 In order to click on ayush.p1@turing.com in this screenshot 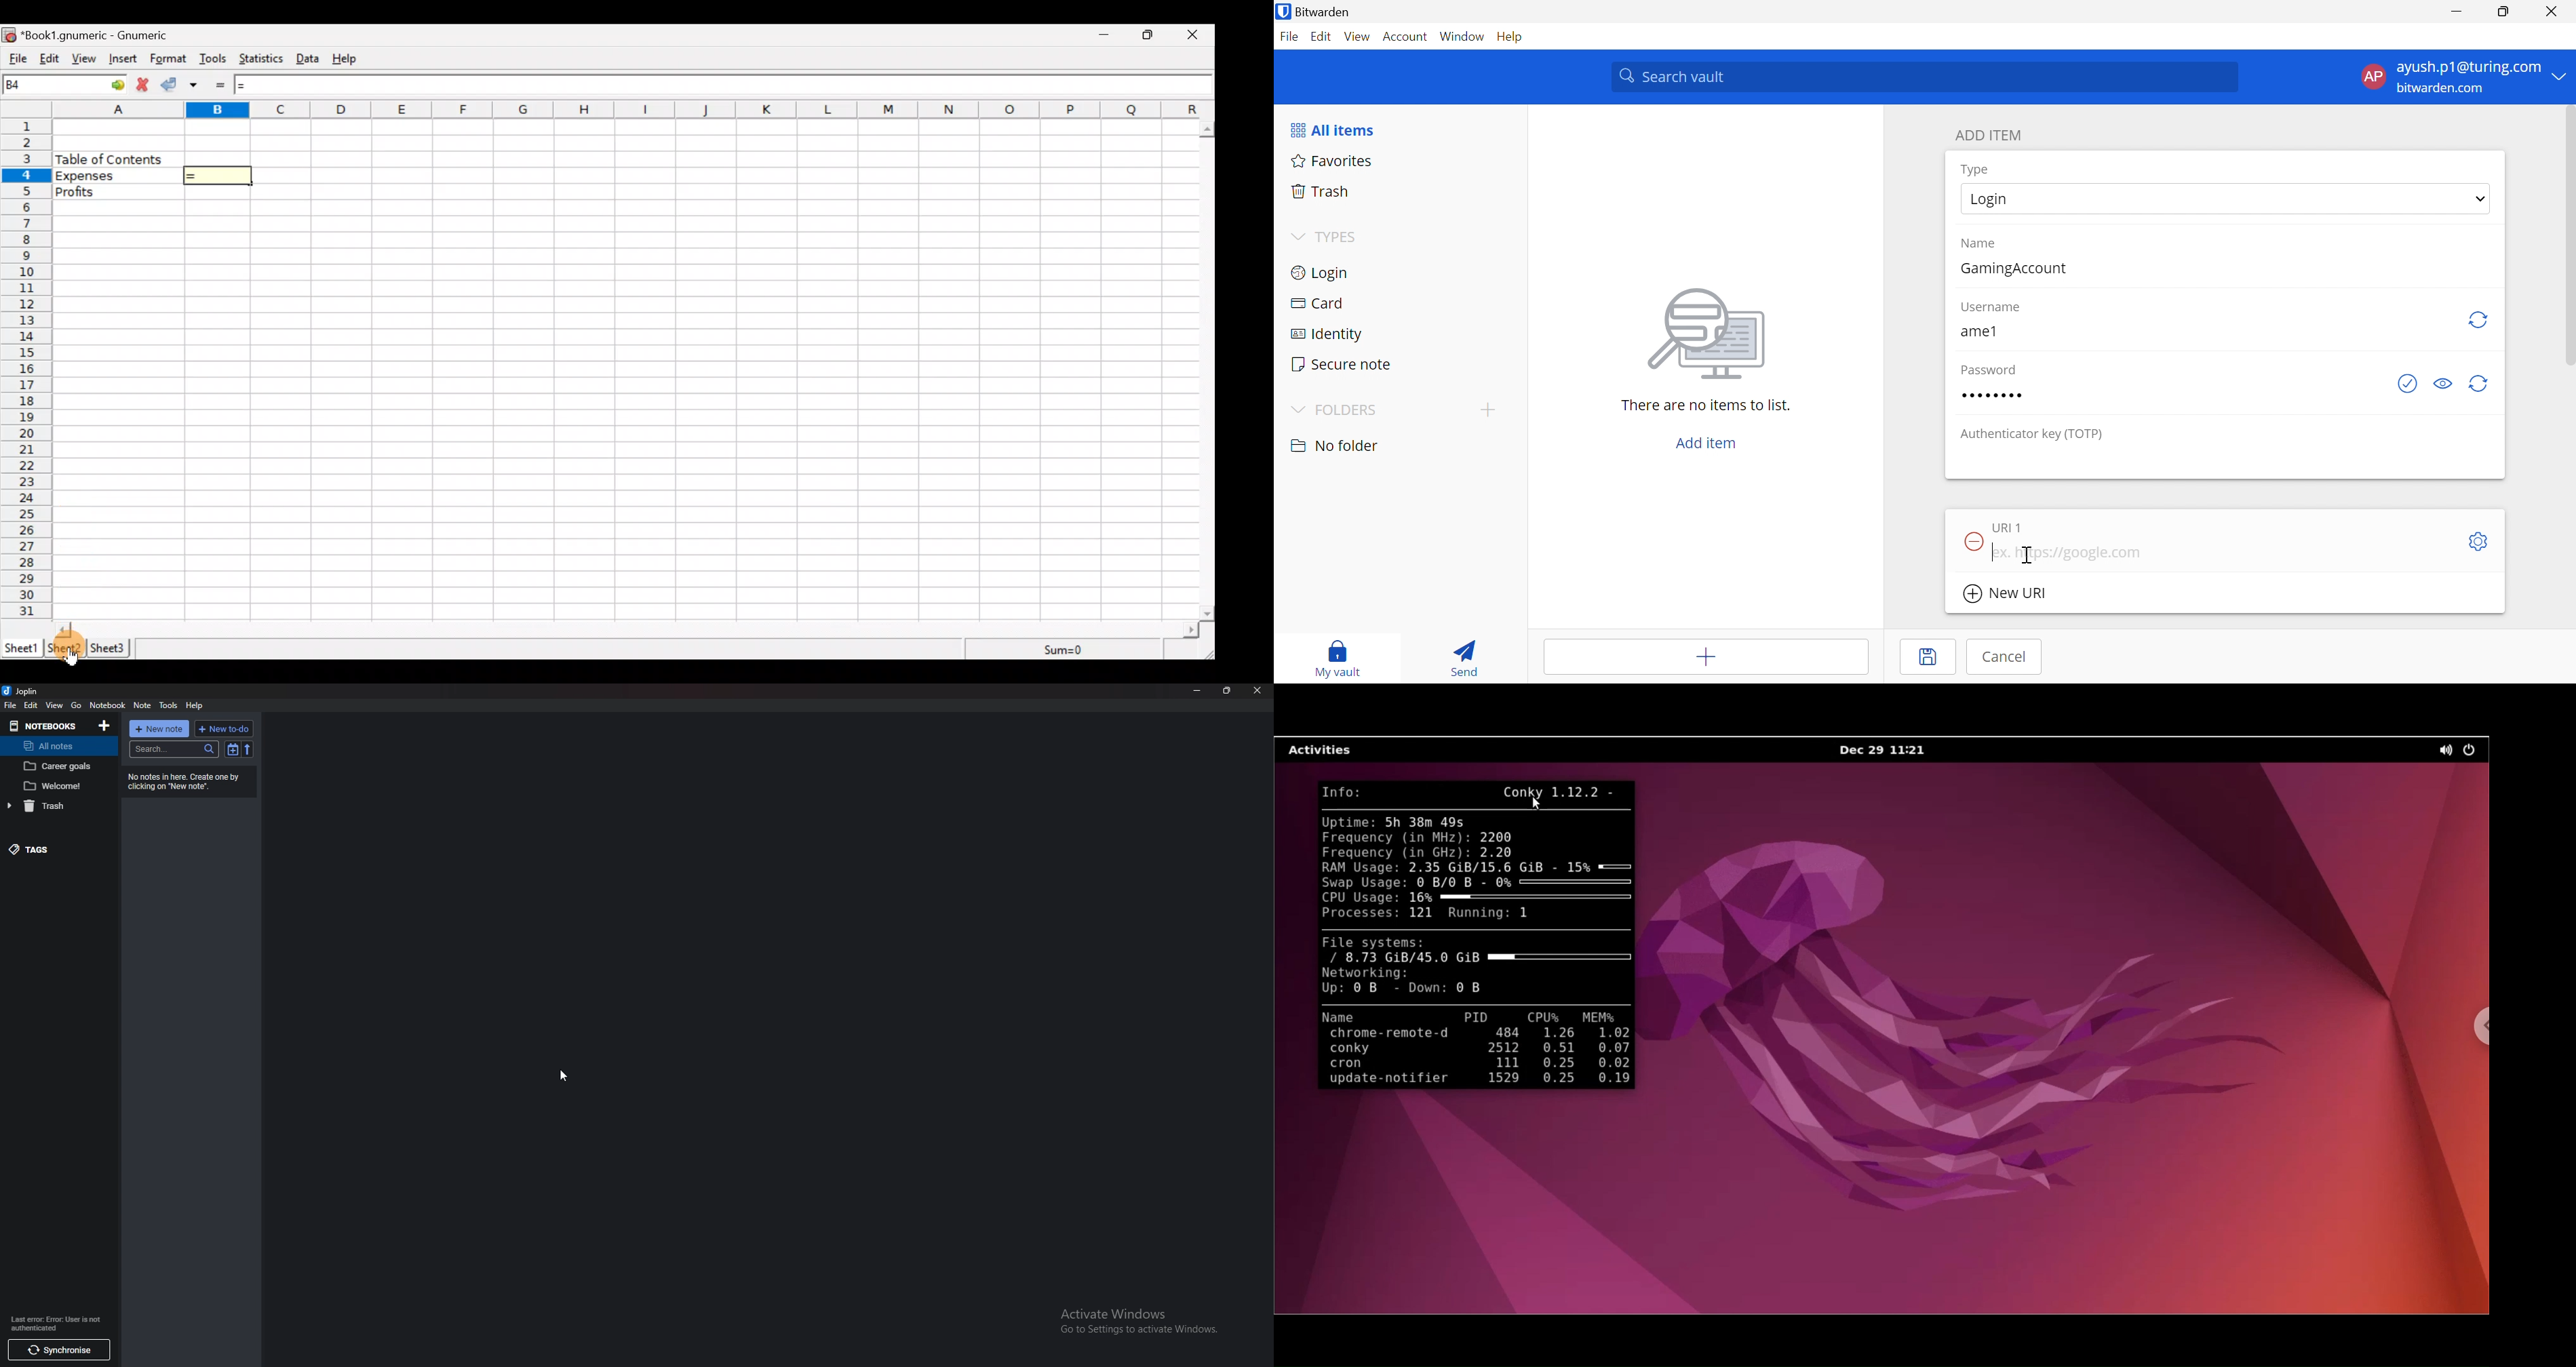, I will do `click(2471, 69)`.